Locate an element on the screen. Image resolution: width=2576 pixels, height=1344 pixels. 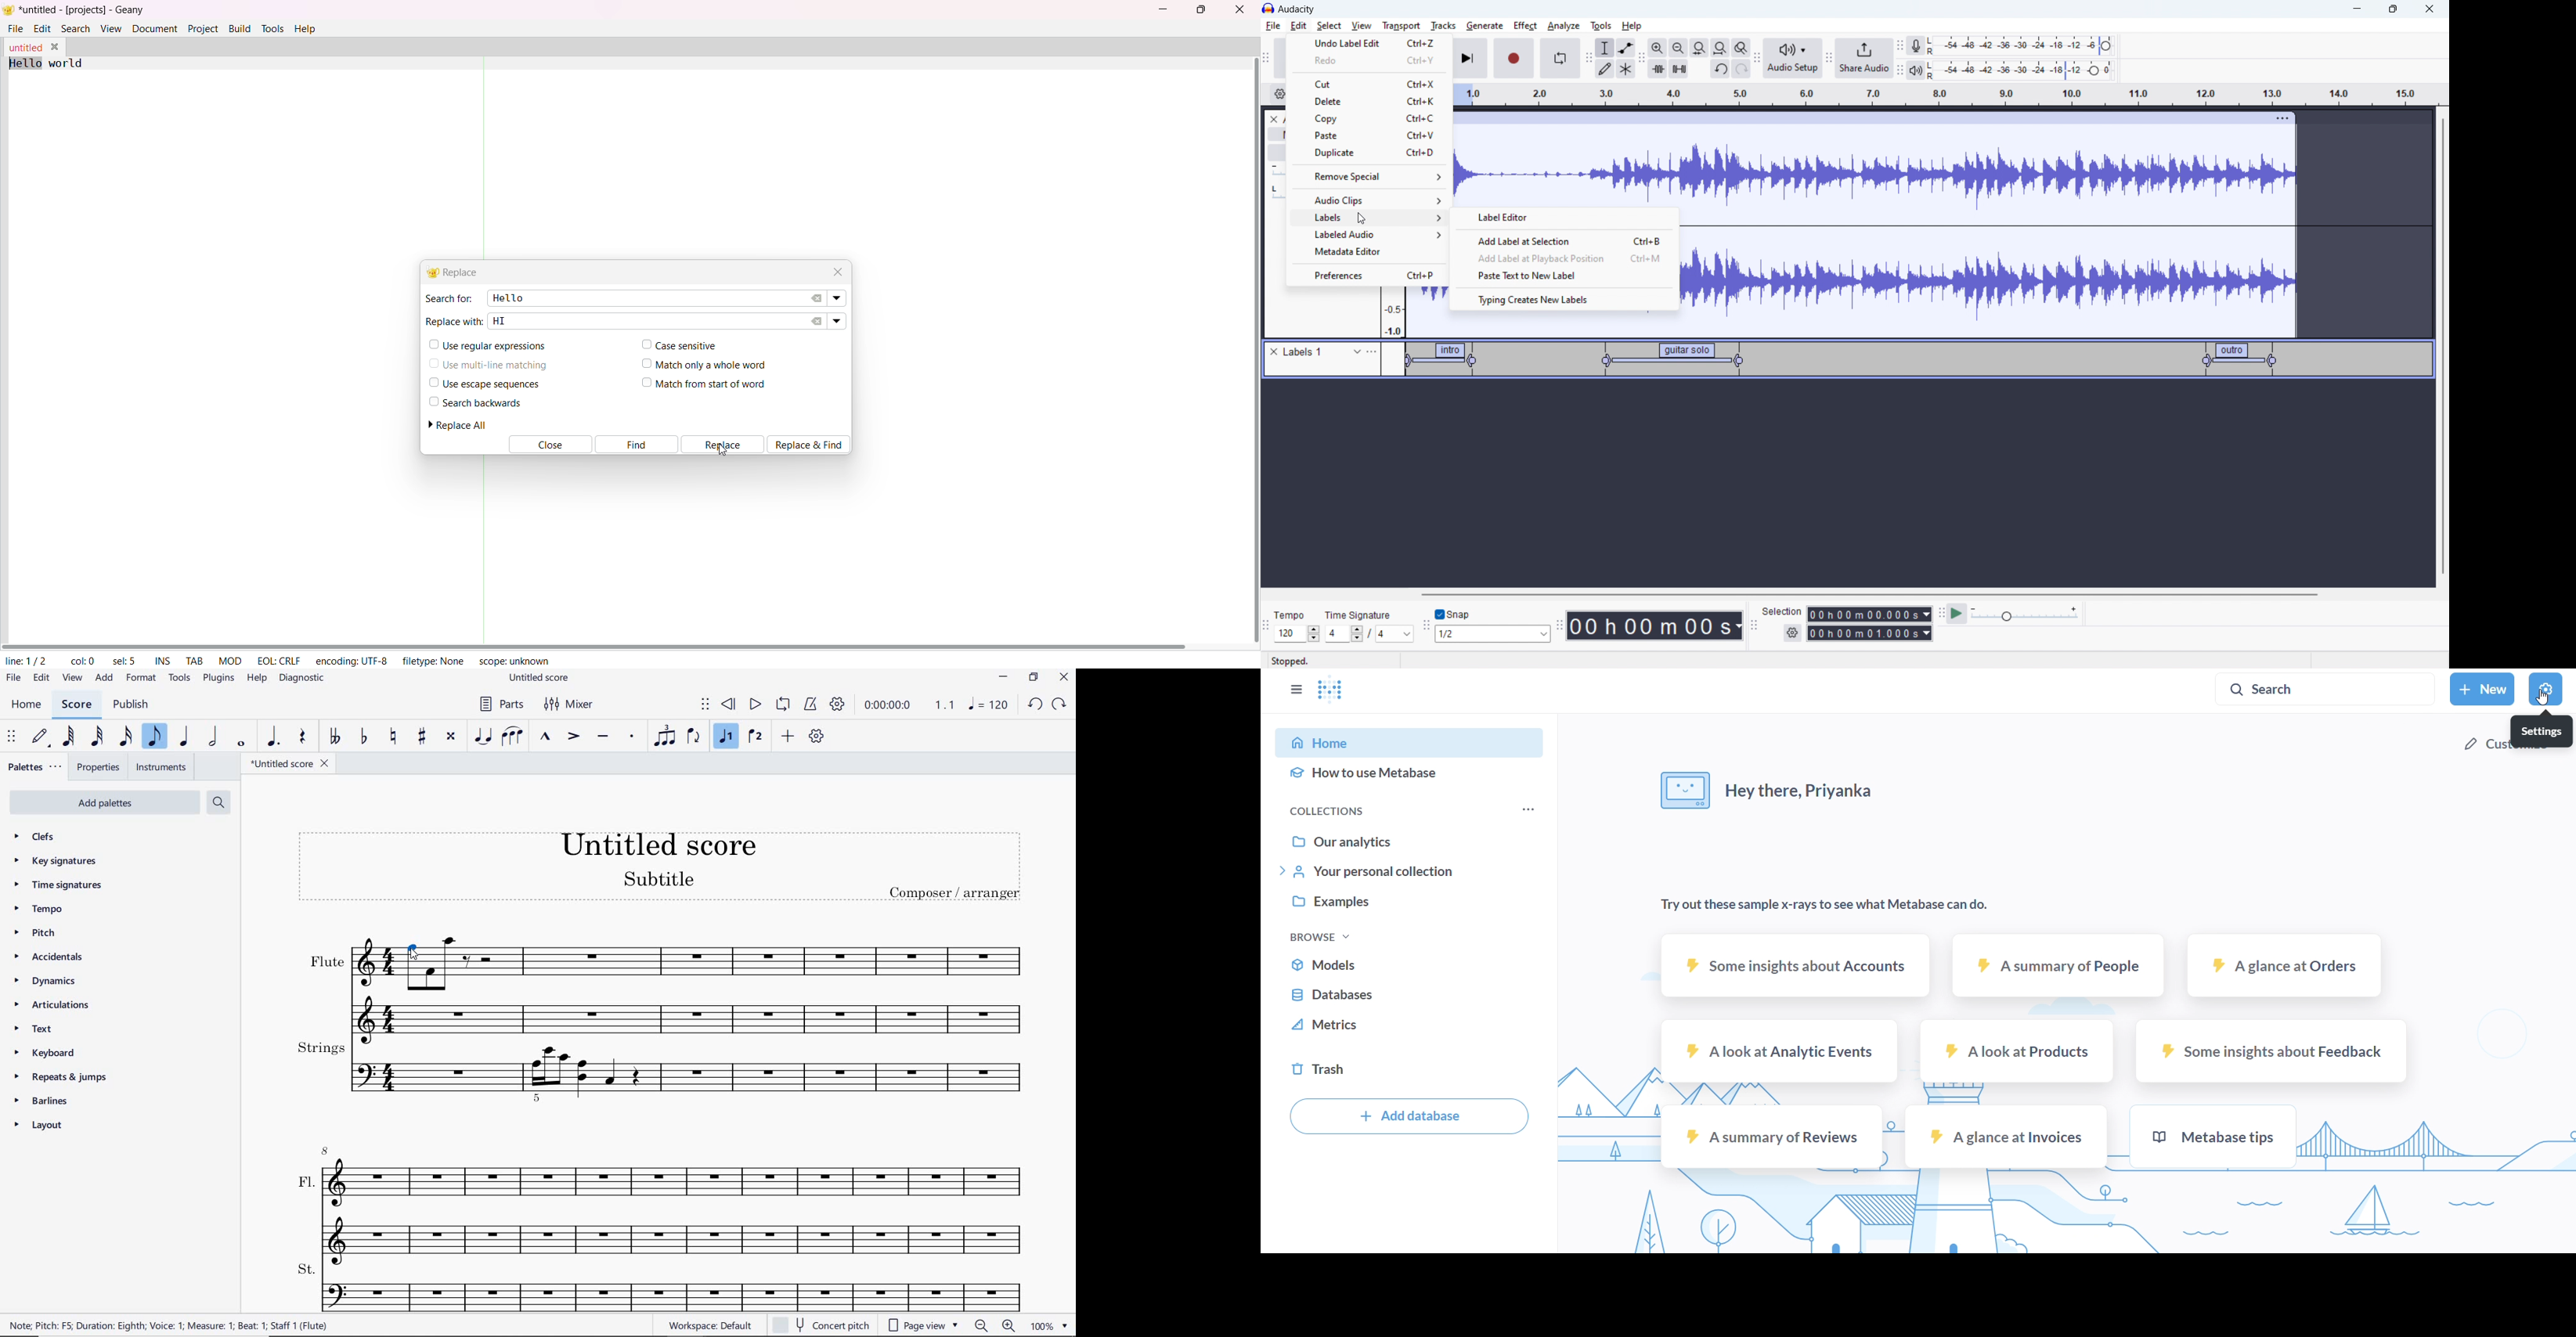
file is located at coordinates (12, 679).